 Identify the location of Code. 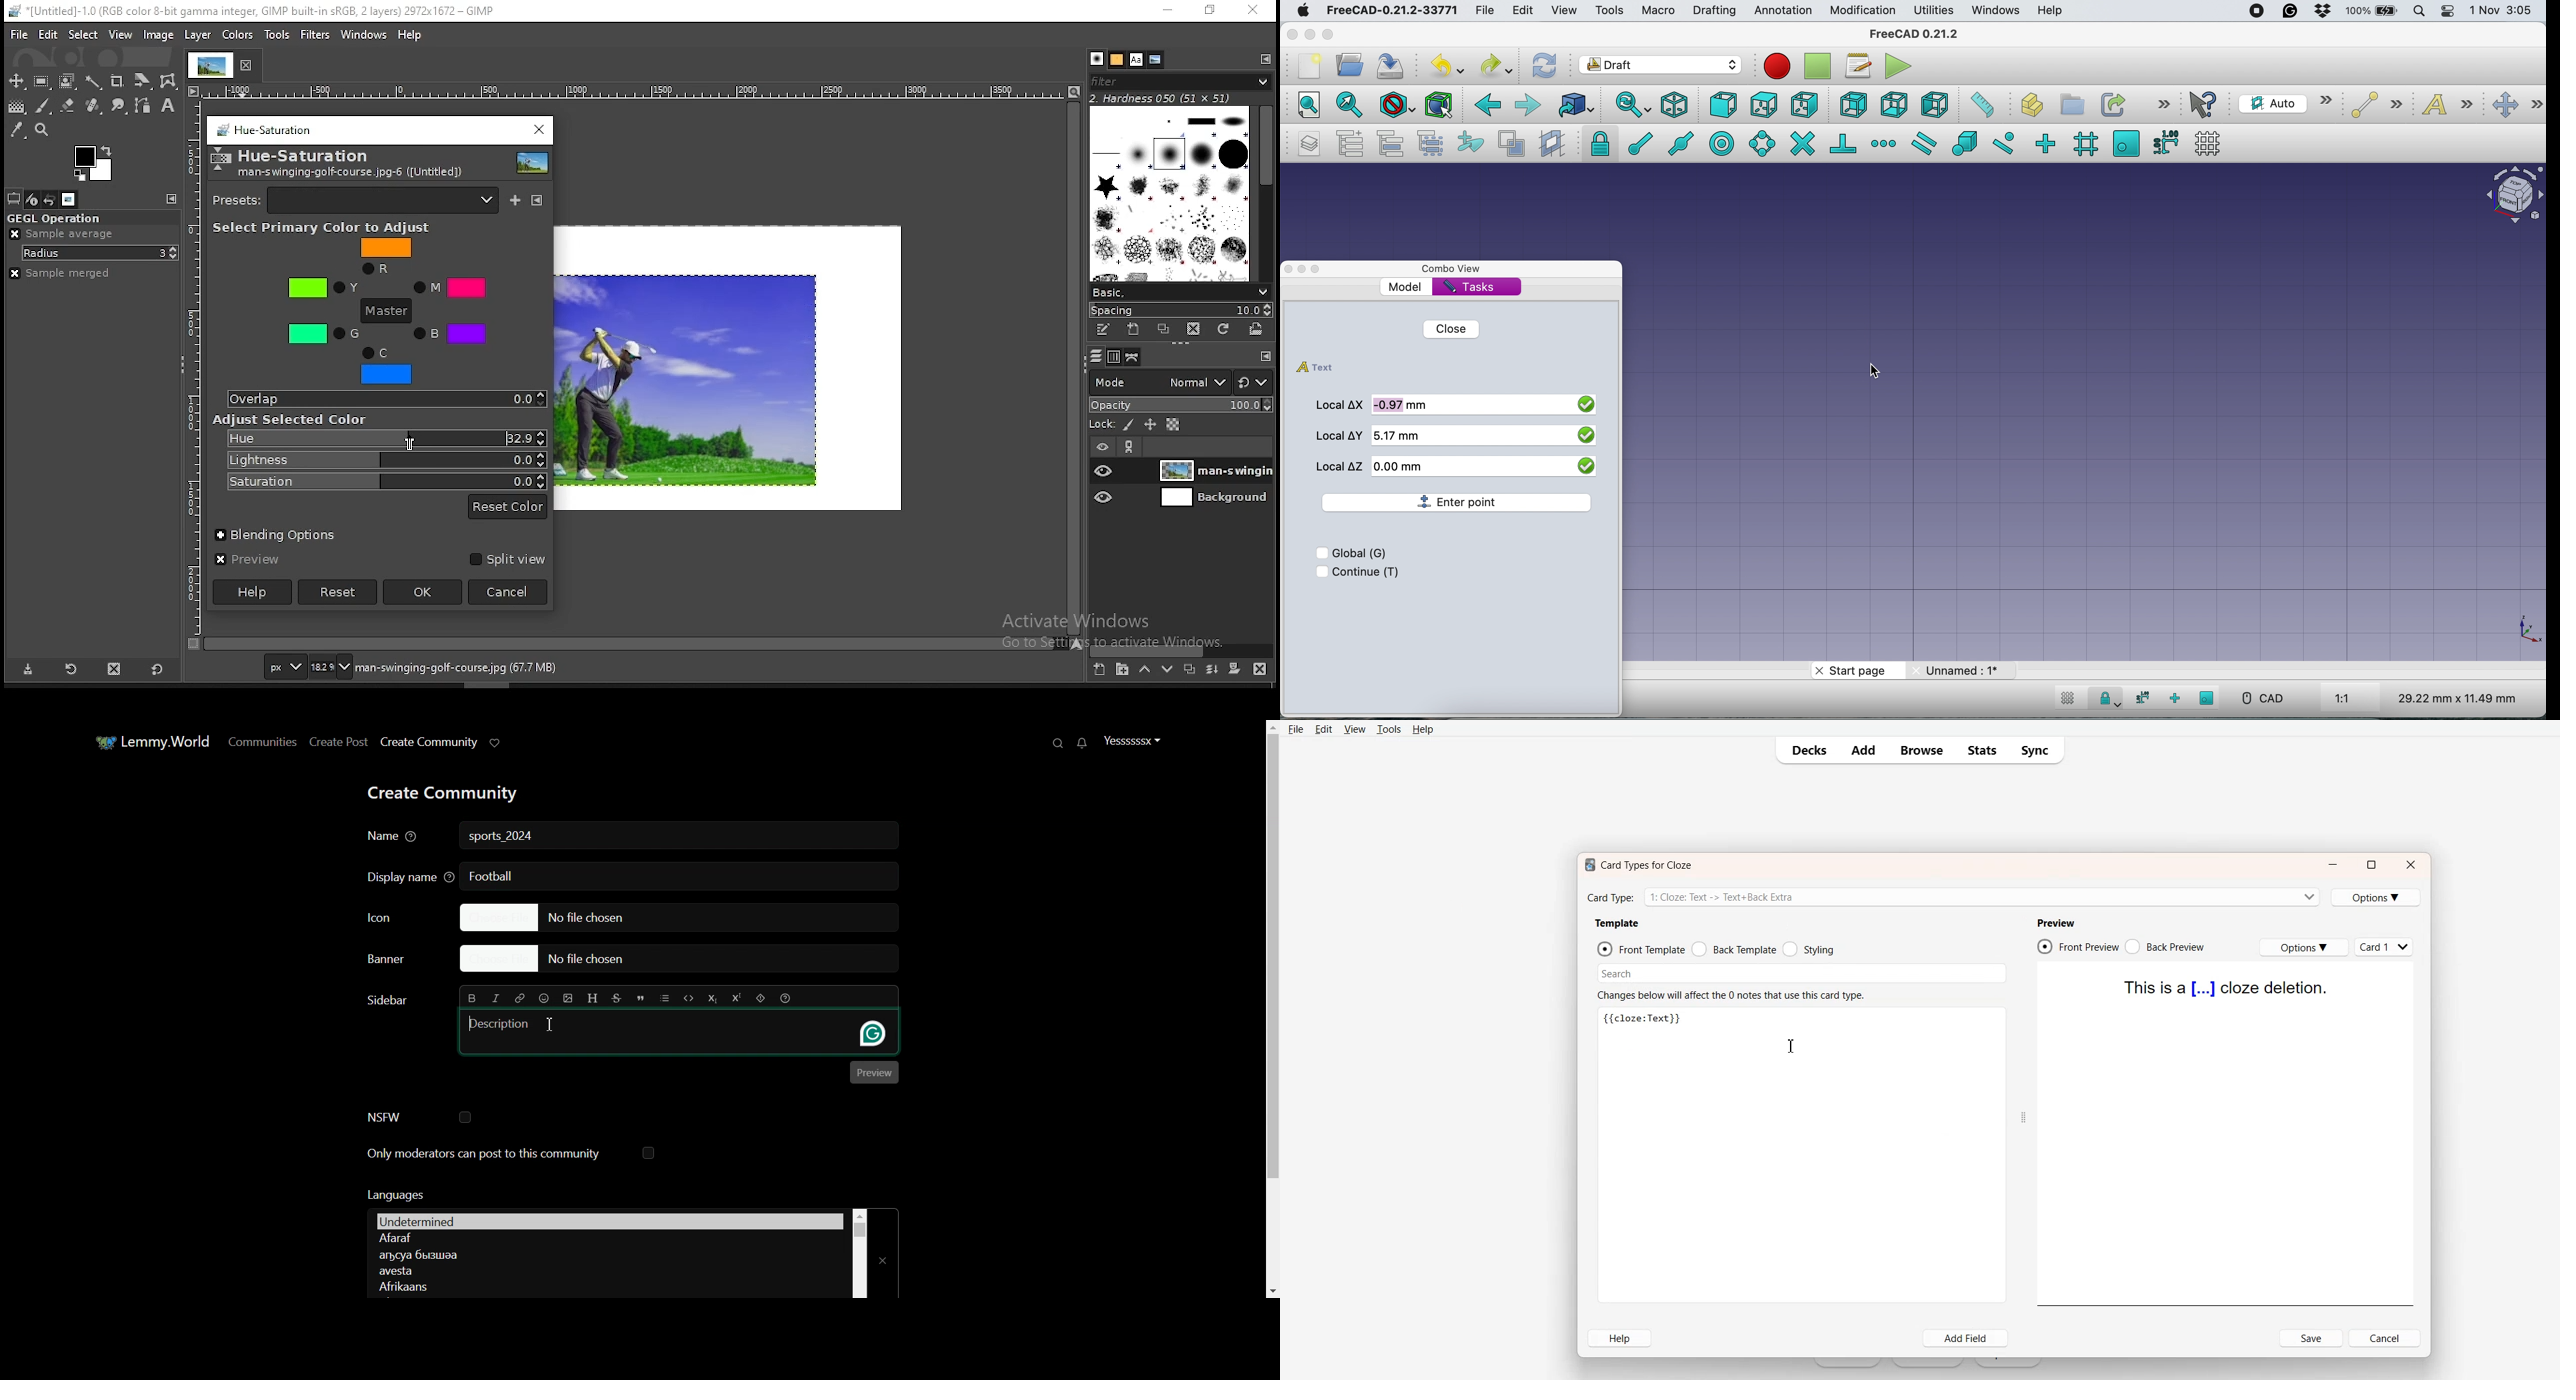
(689, 998).